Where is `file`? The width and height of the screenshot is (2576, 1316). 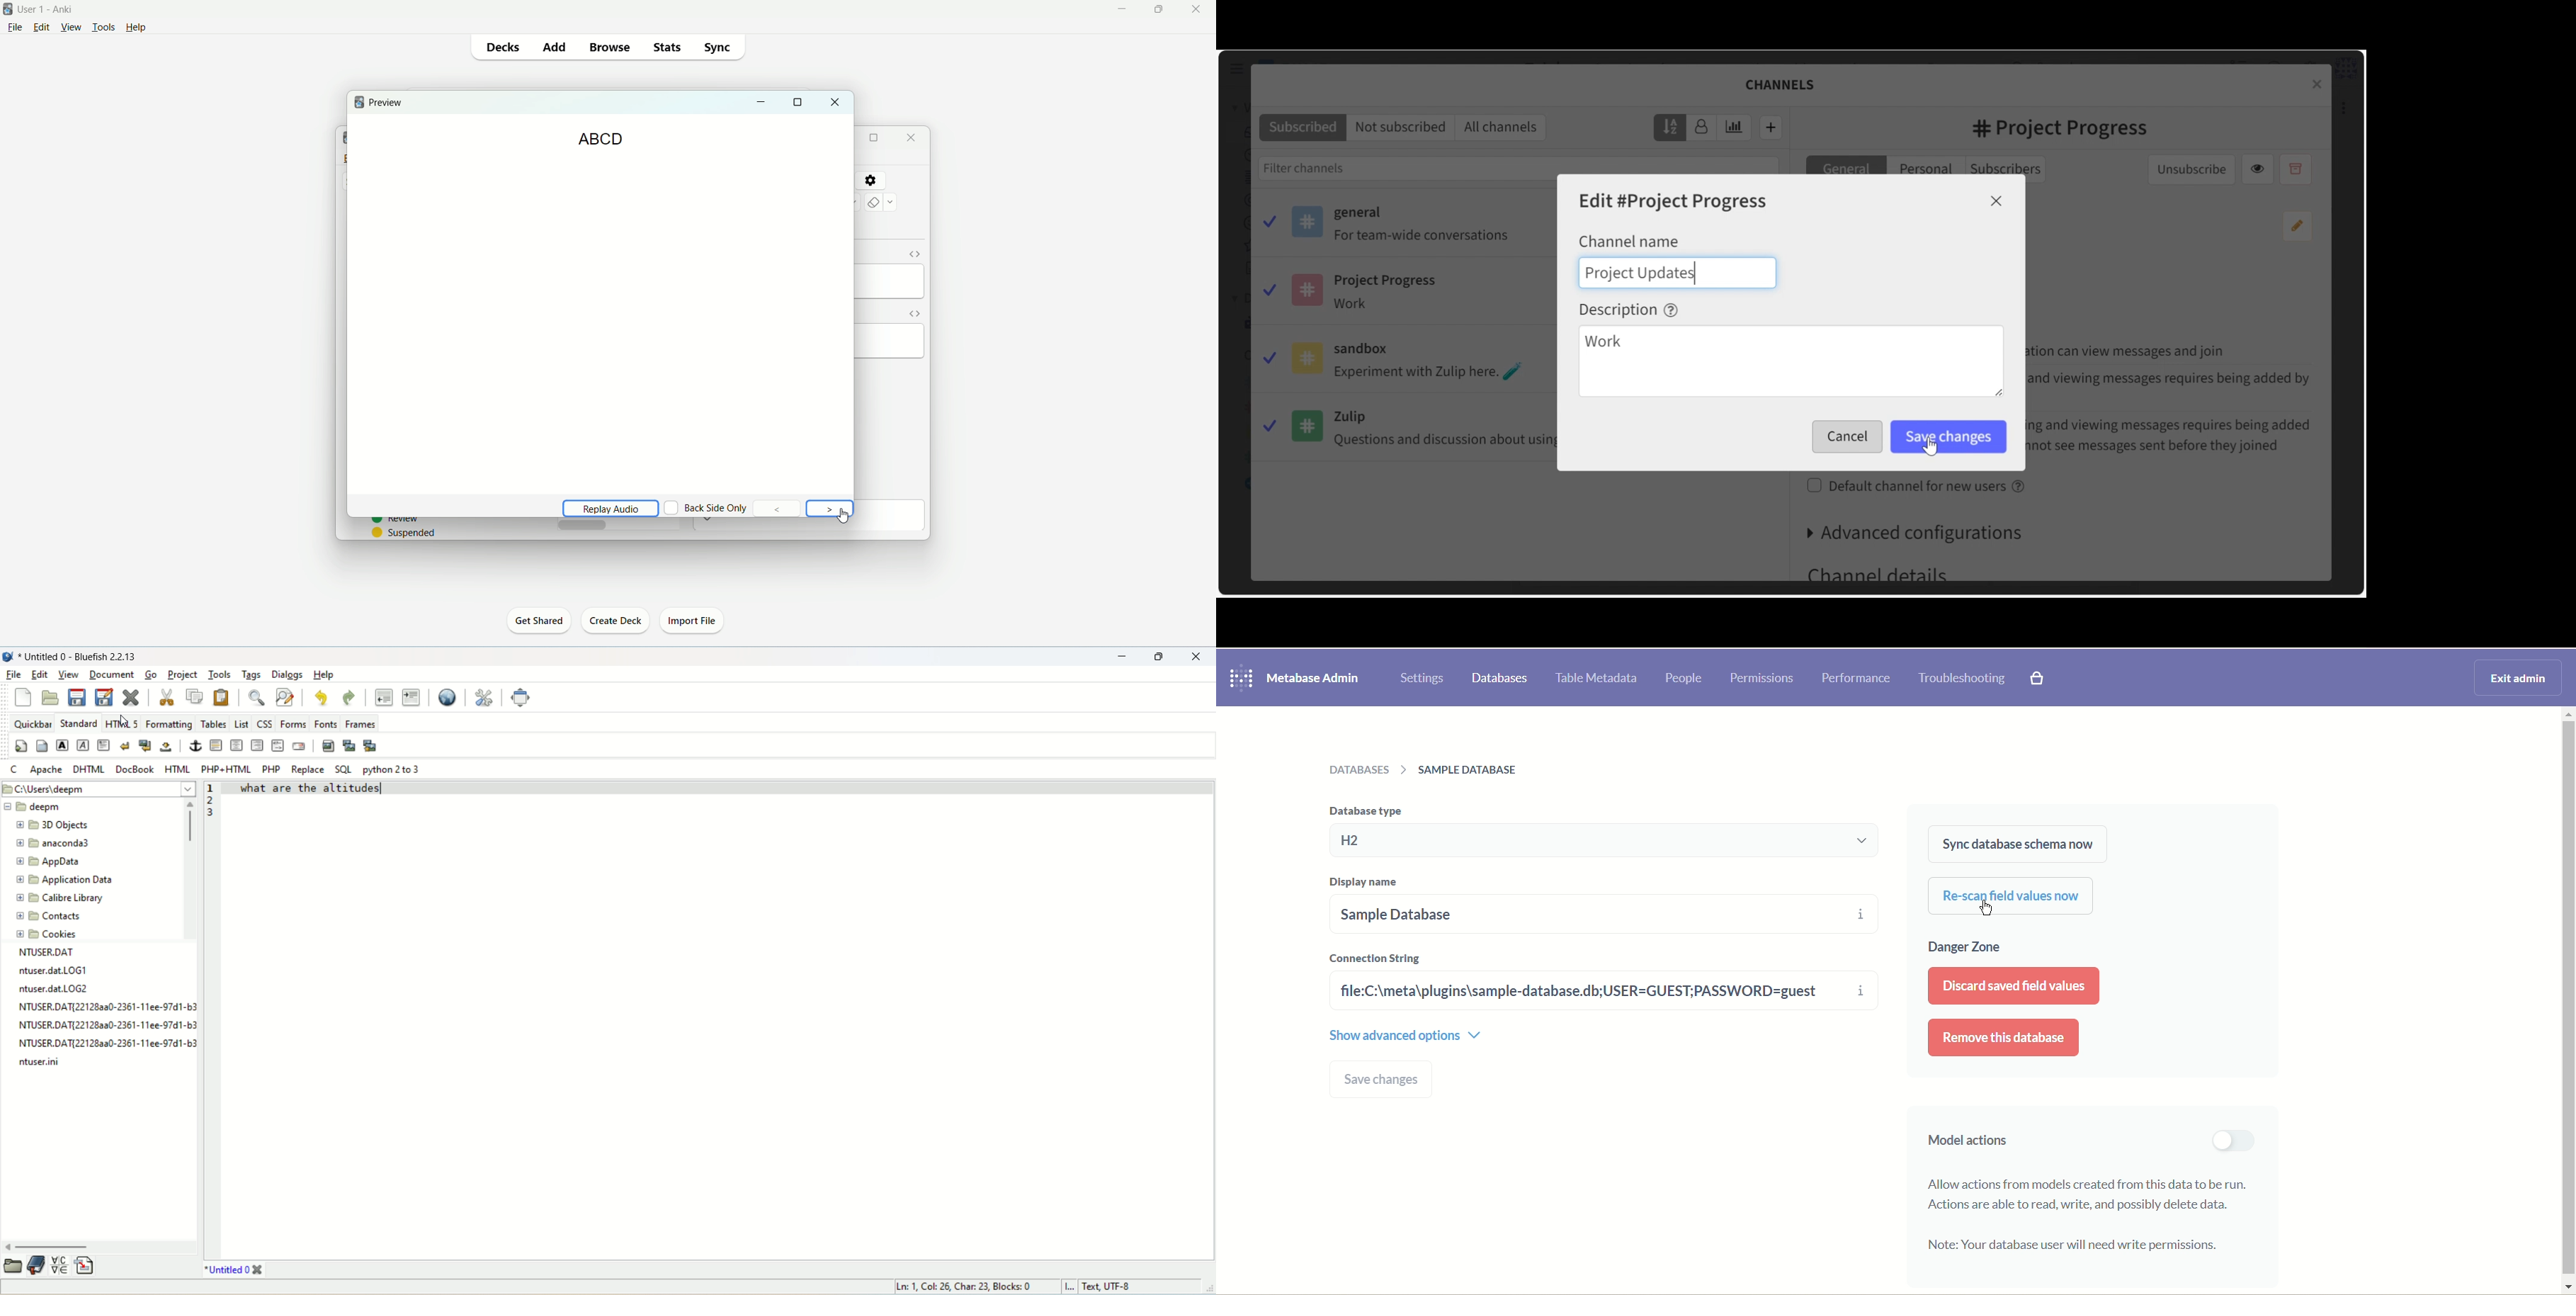
file is located at coordinates (15, 30).